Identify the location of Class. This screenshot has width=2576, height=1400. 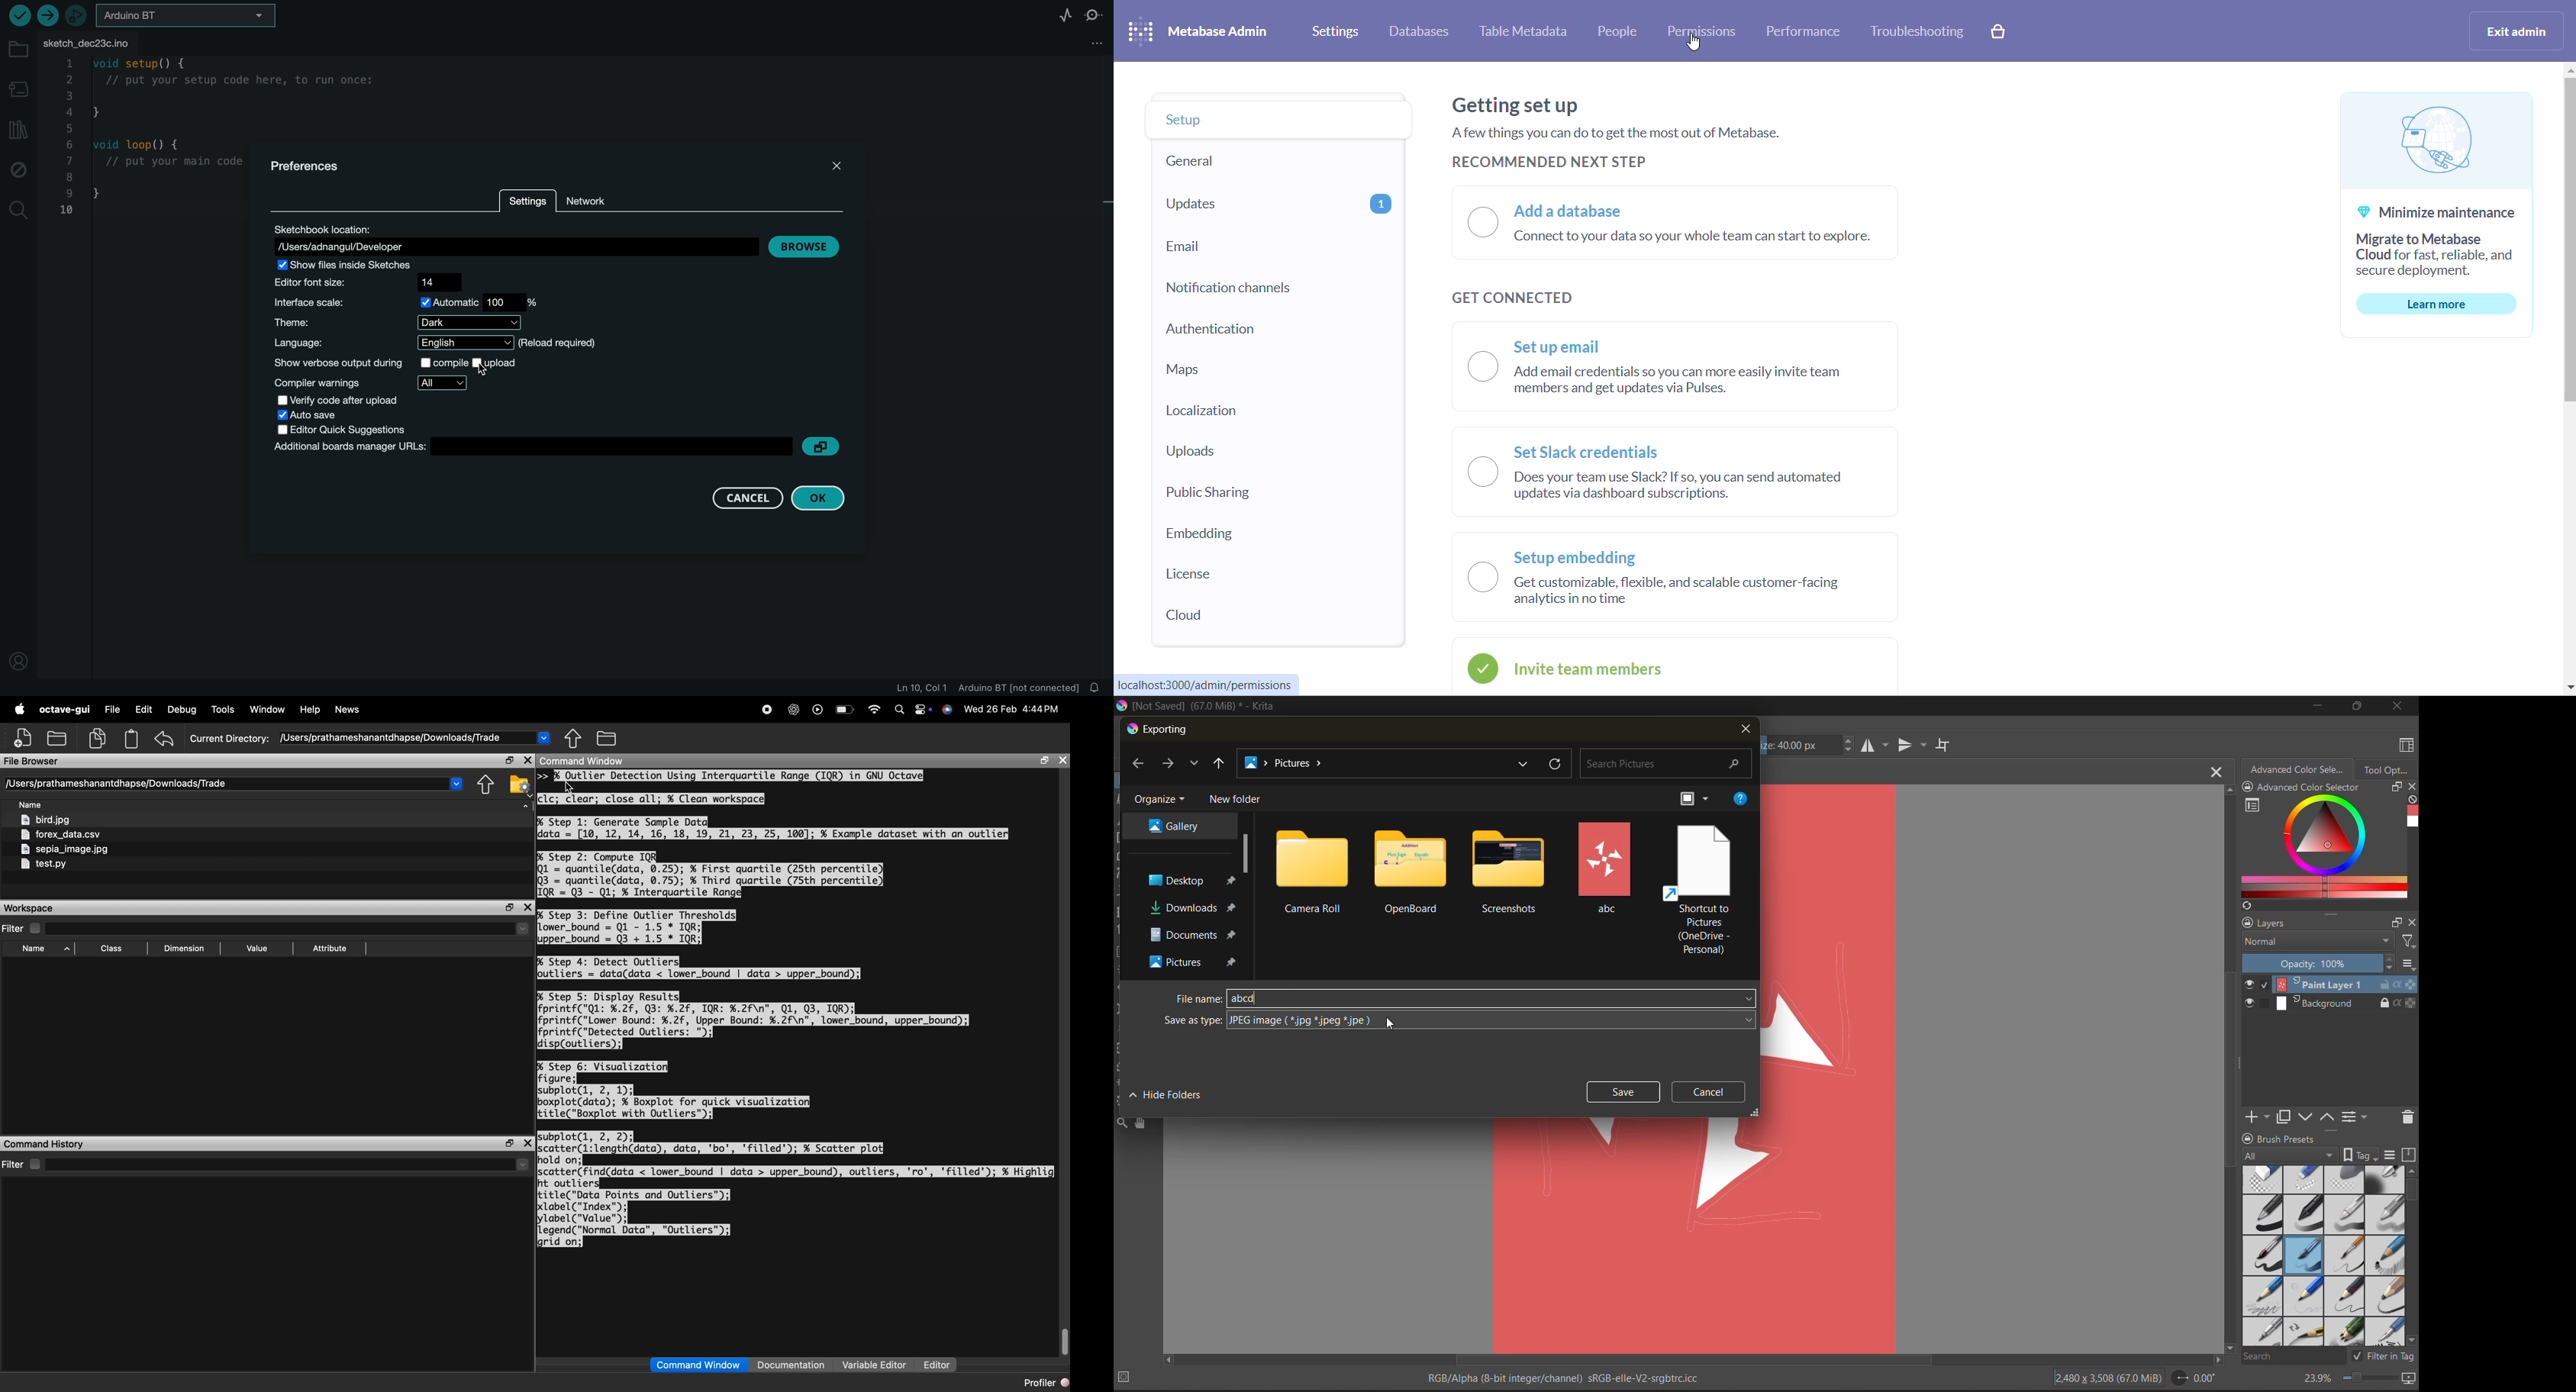
(111, 948).